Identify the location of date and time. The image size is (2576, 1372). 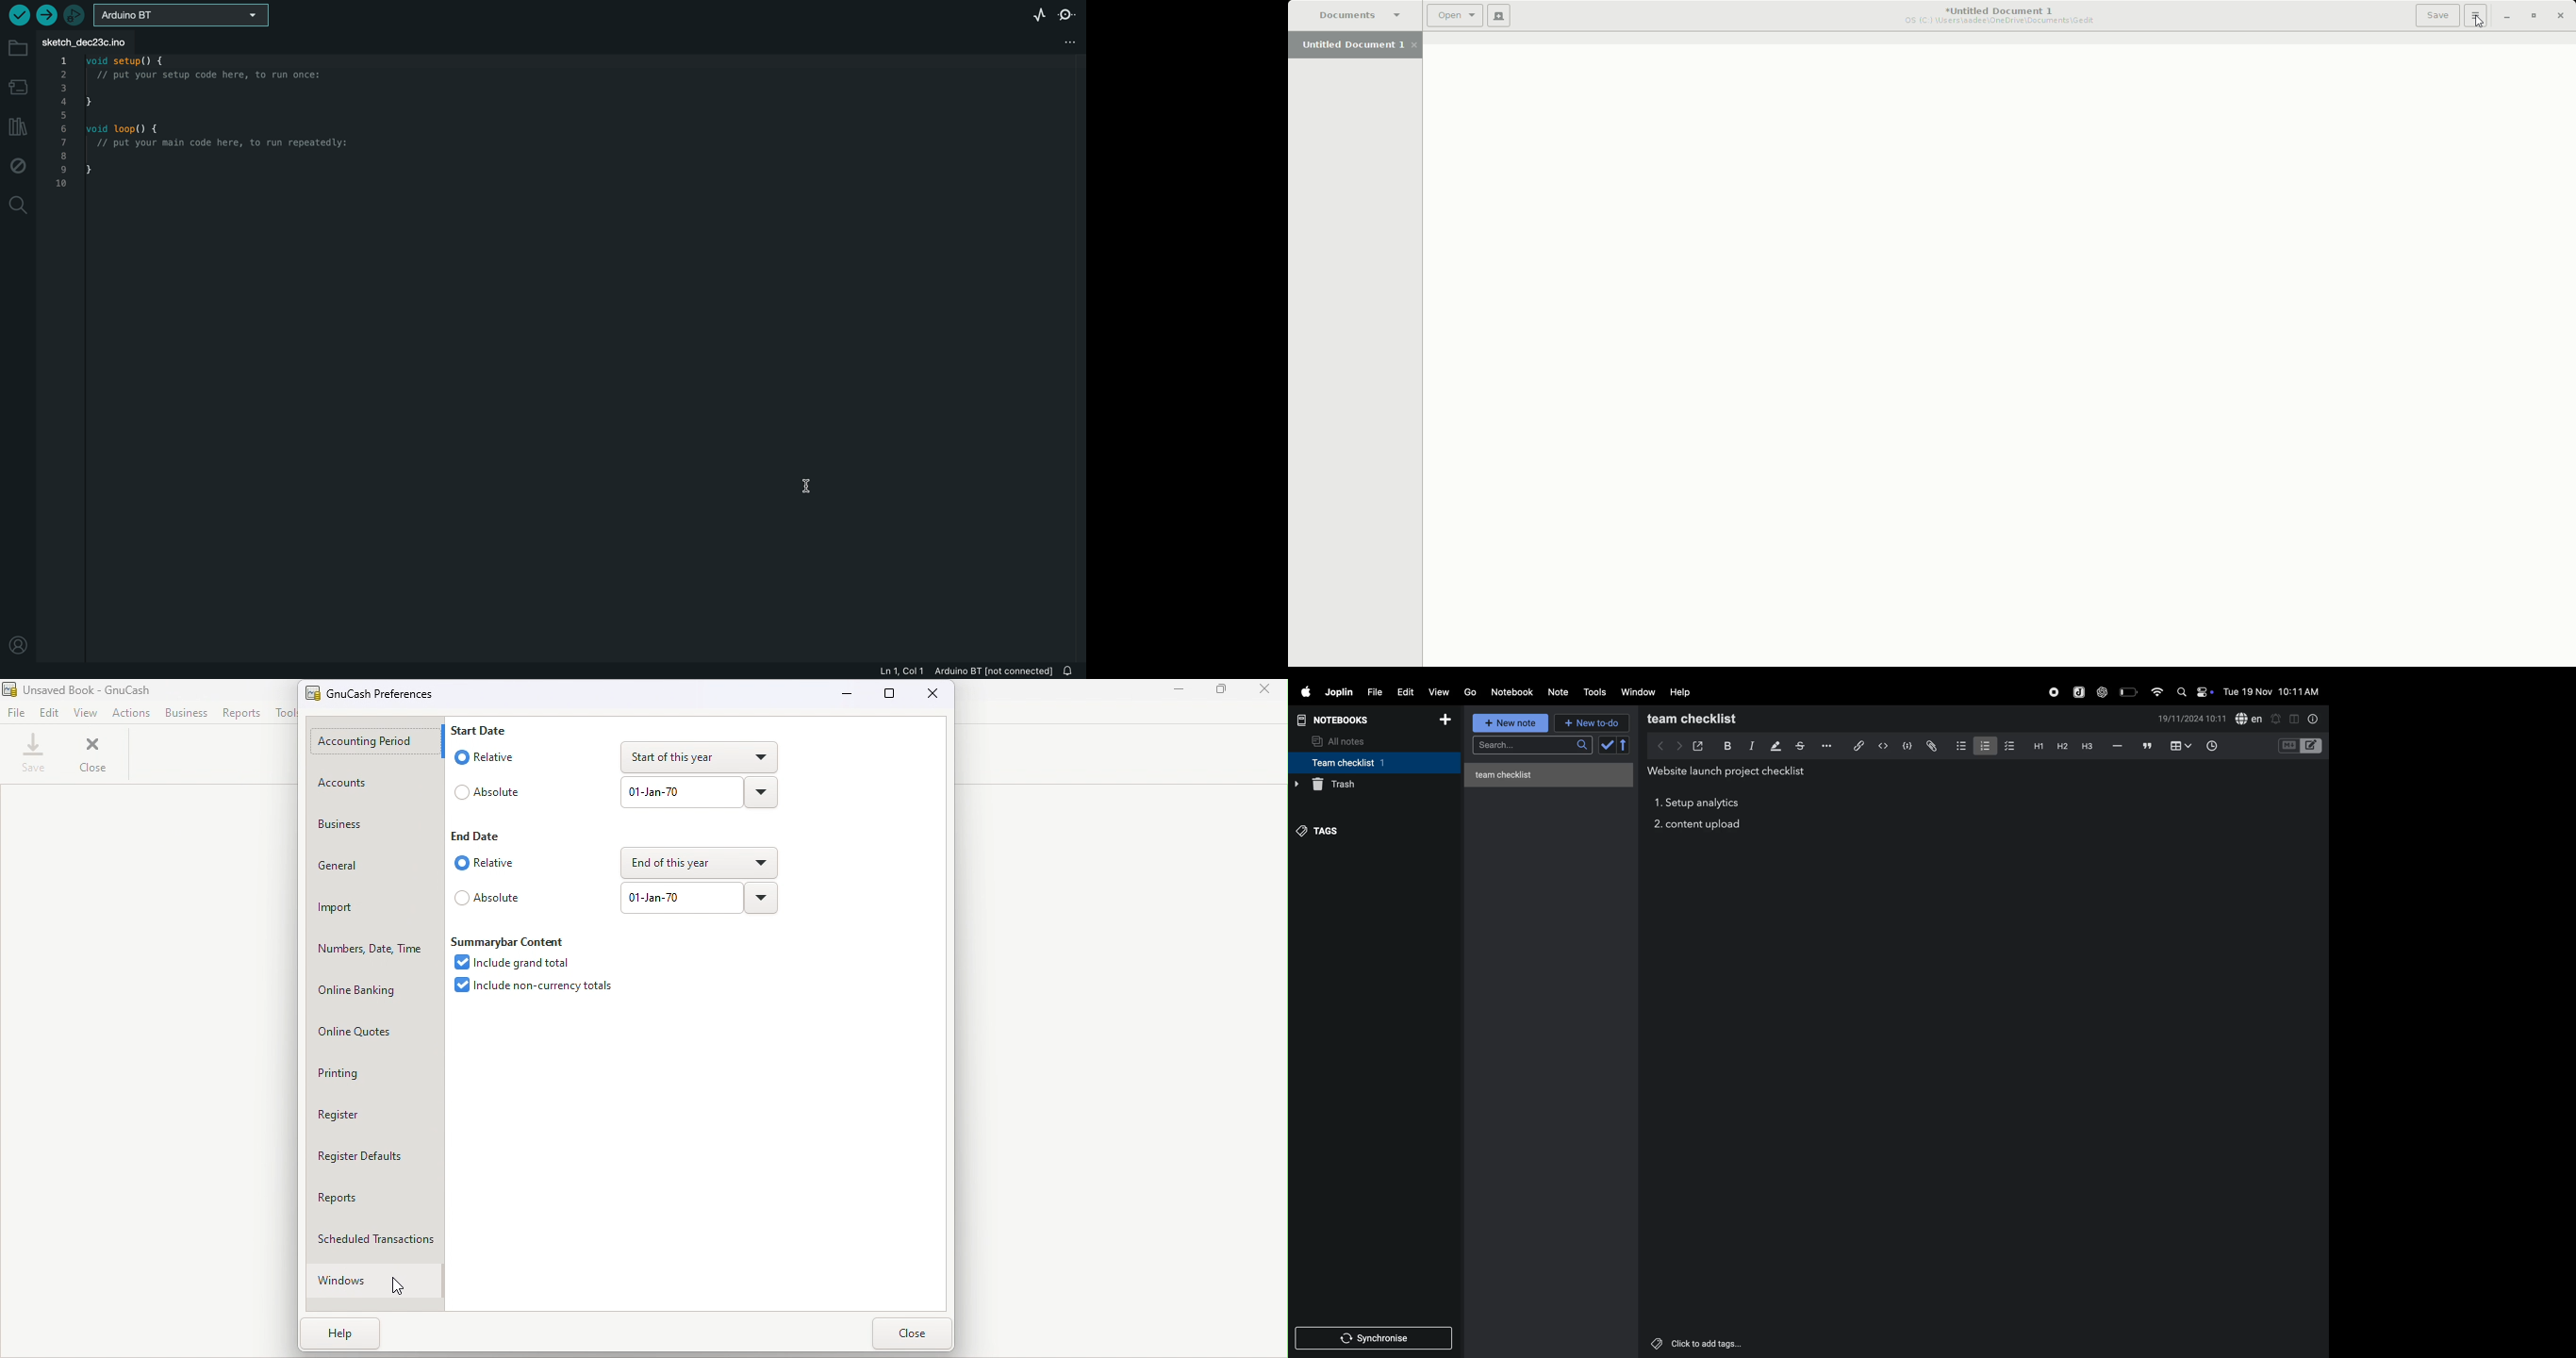
(2272, 692).